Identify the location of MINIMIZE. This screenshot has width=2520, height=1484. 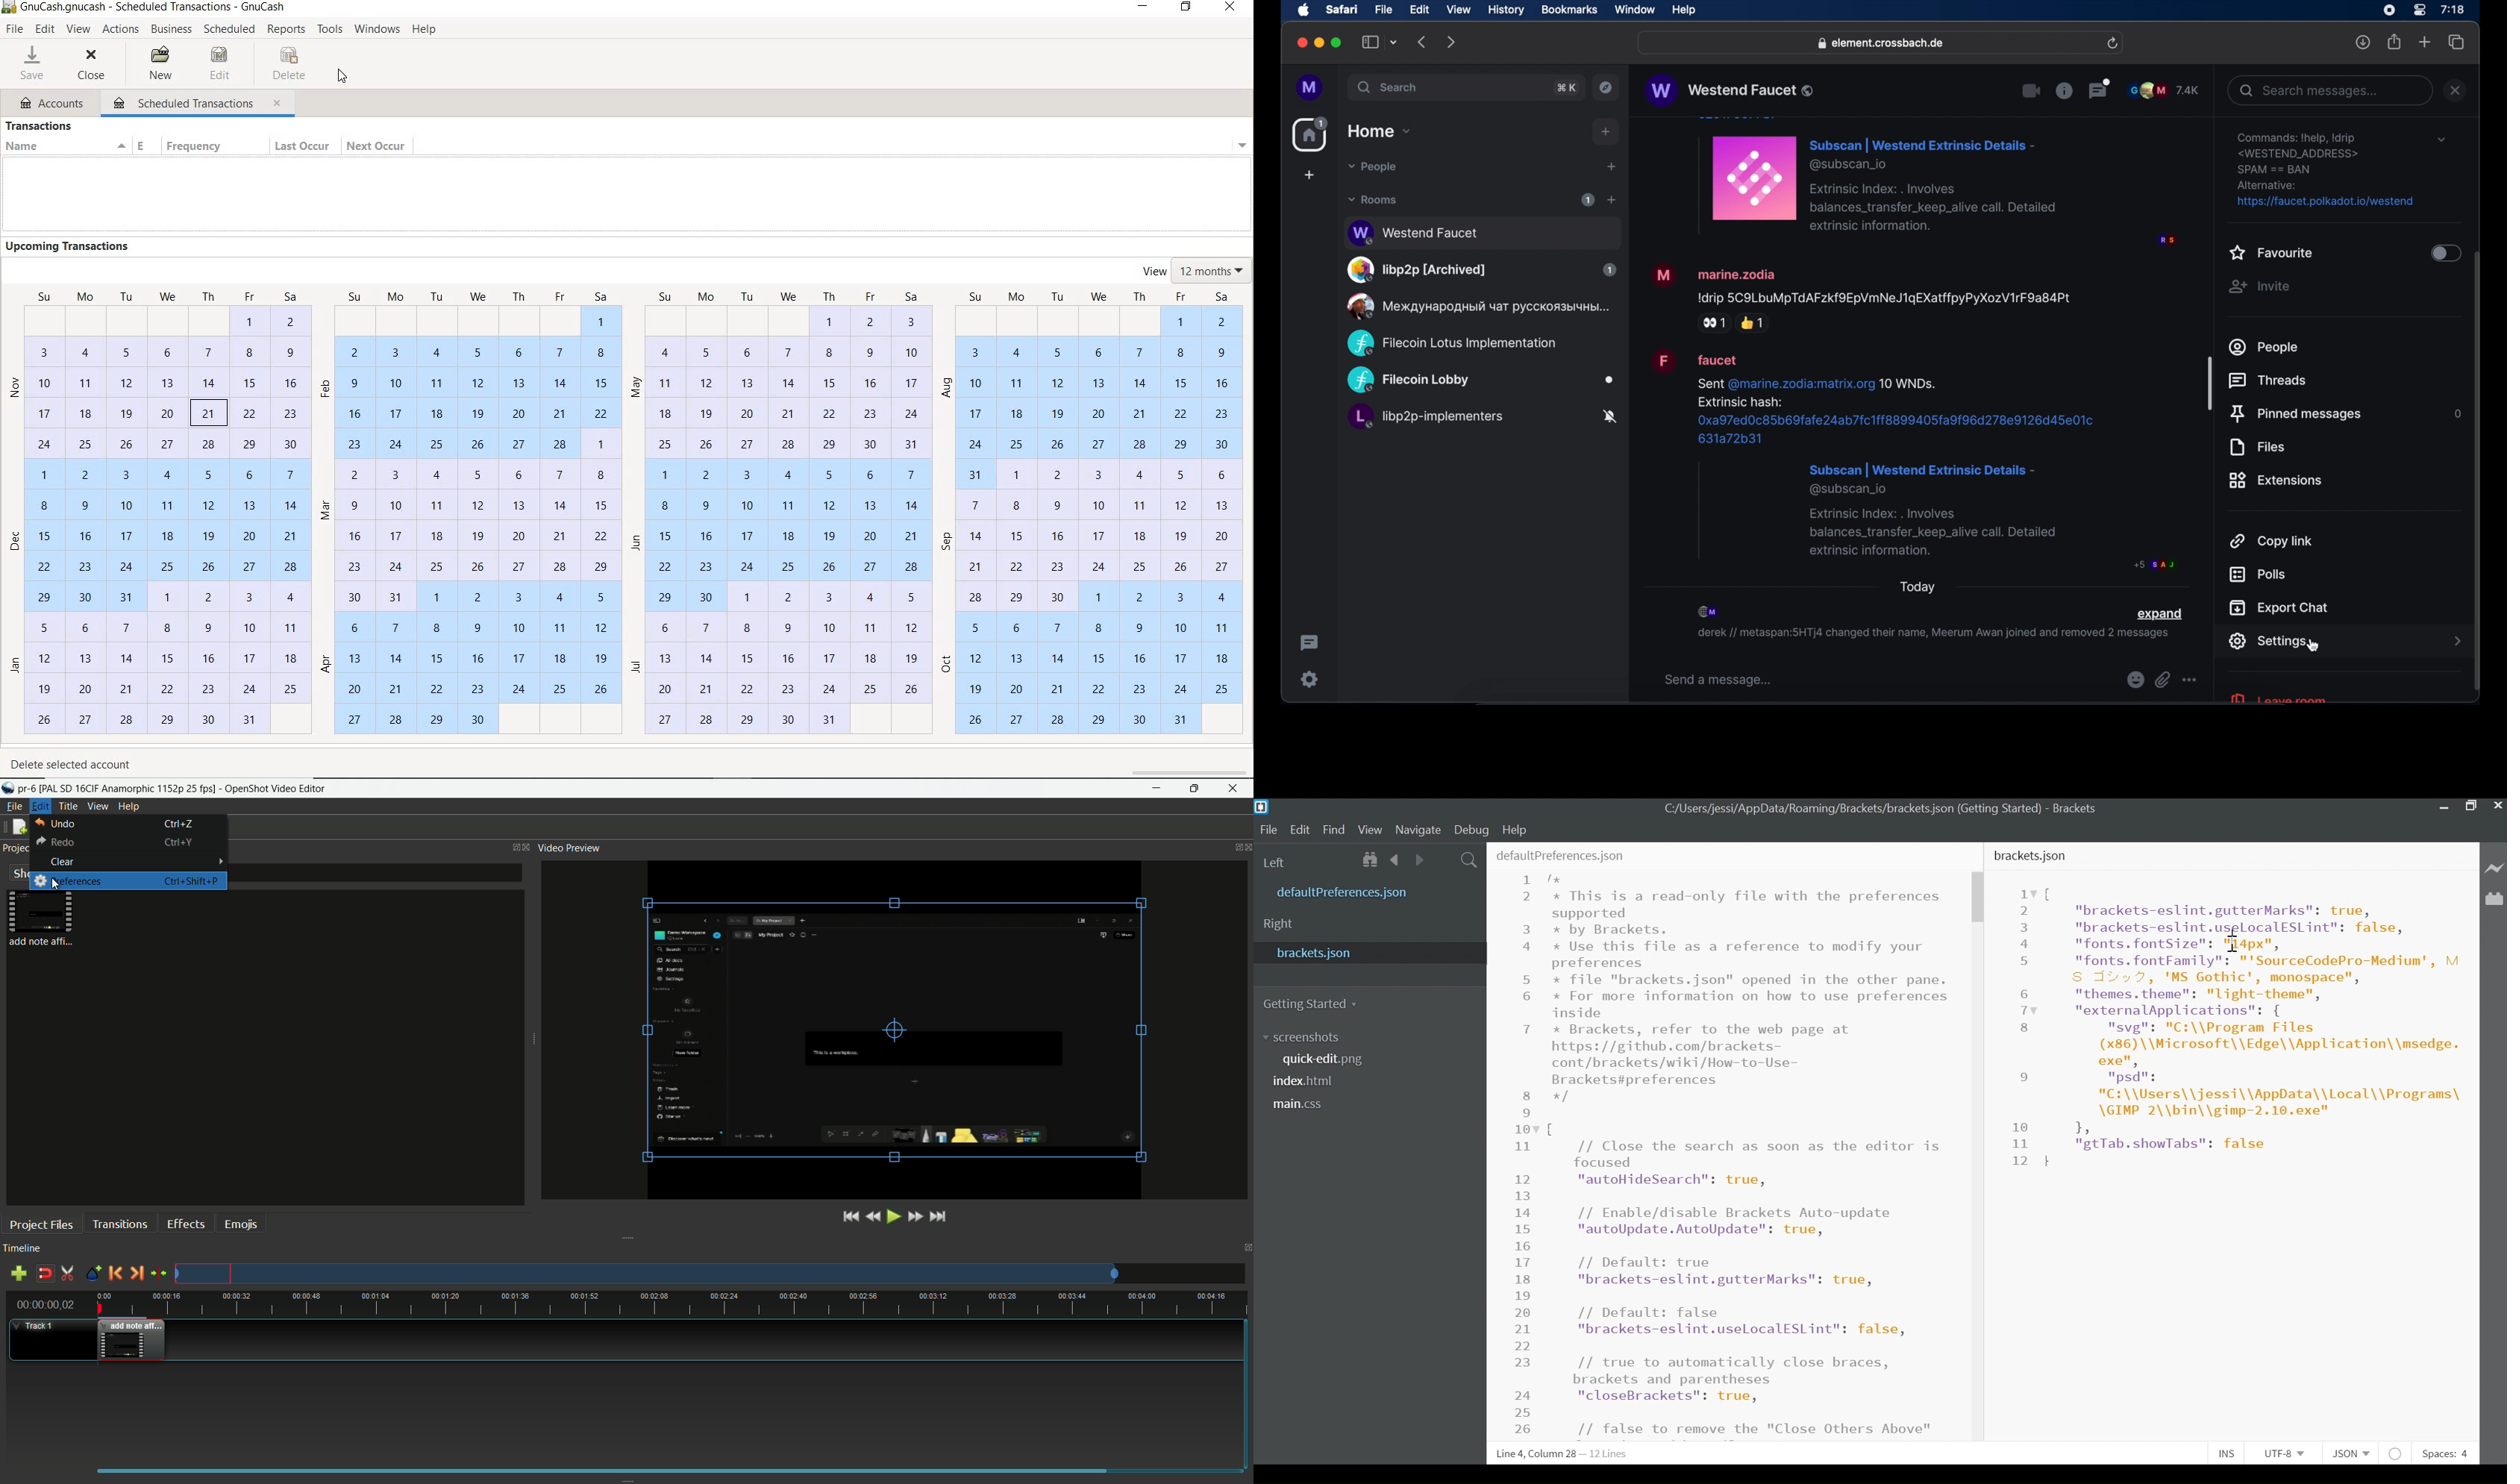
(1144, 7).